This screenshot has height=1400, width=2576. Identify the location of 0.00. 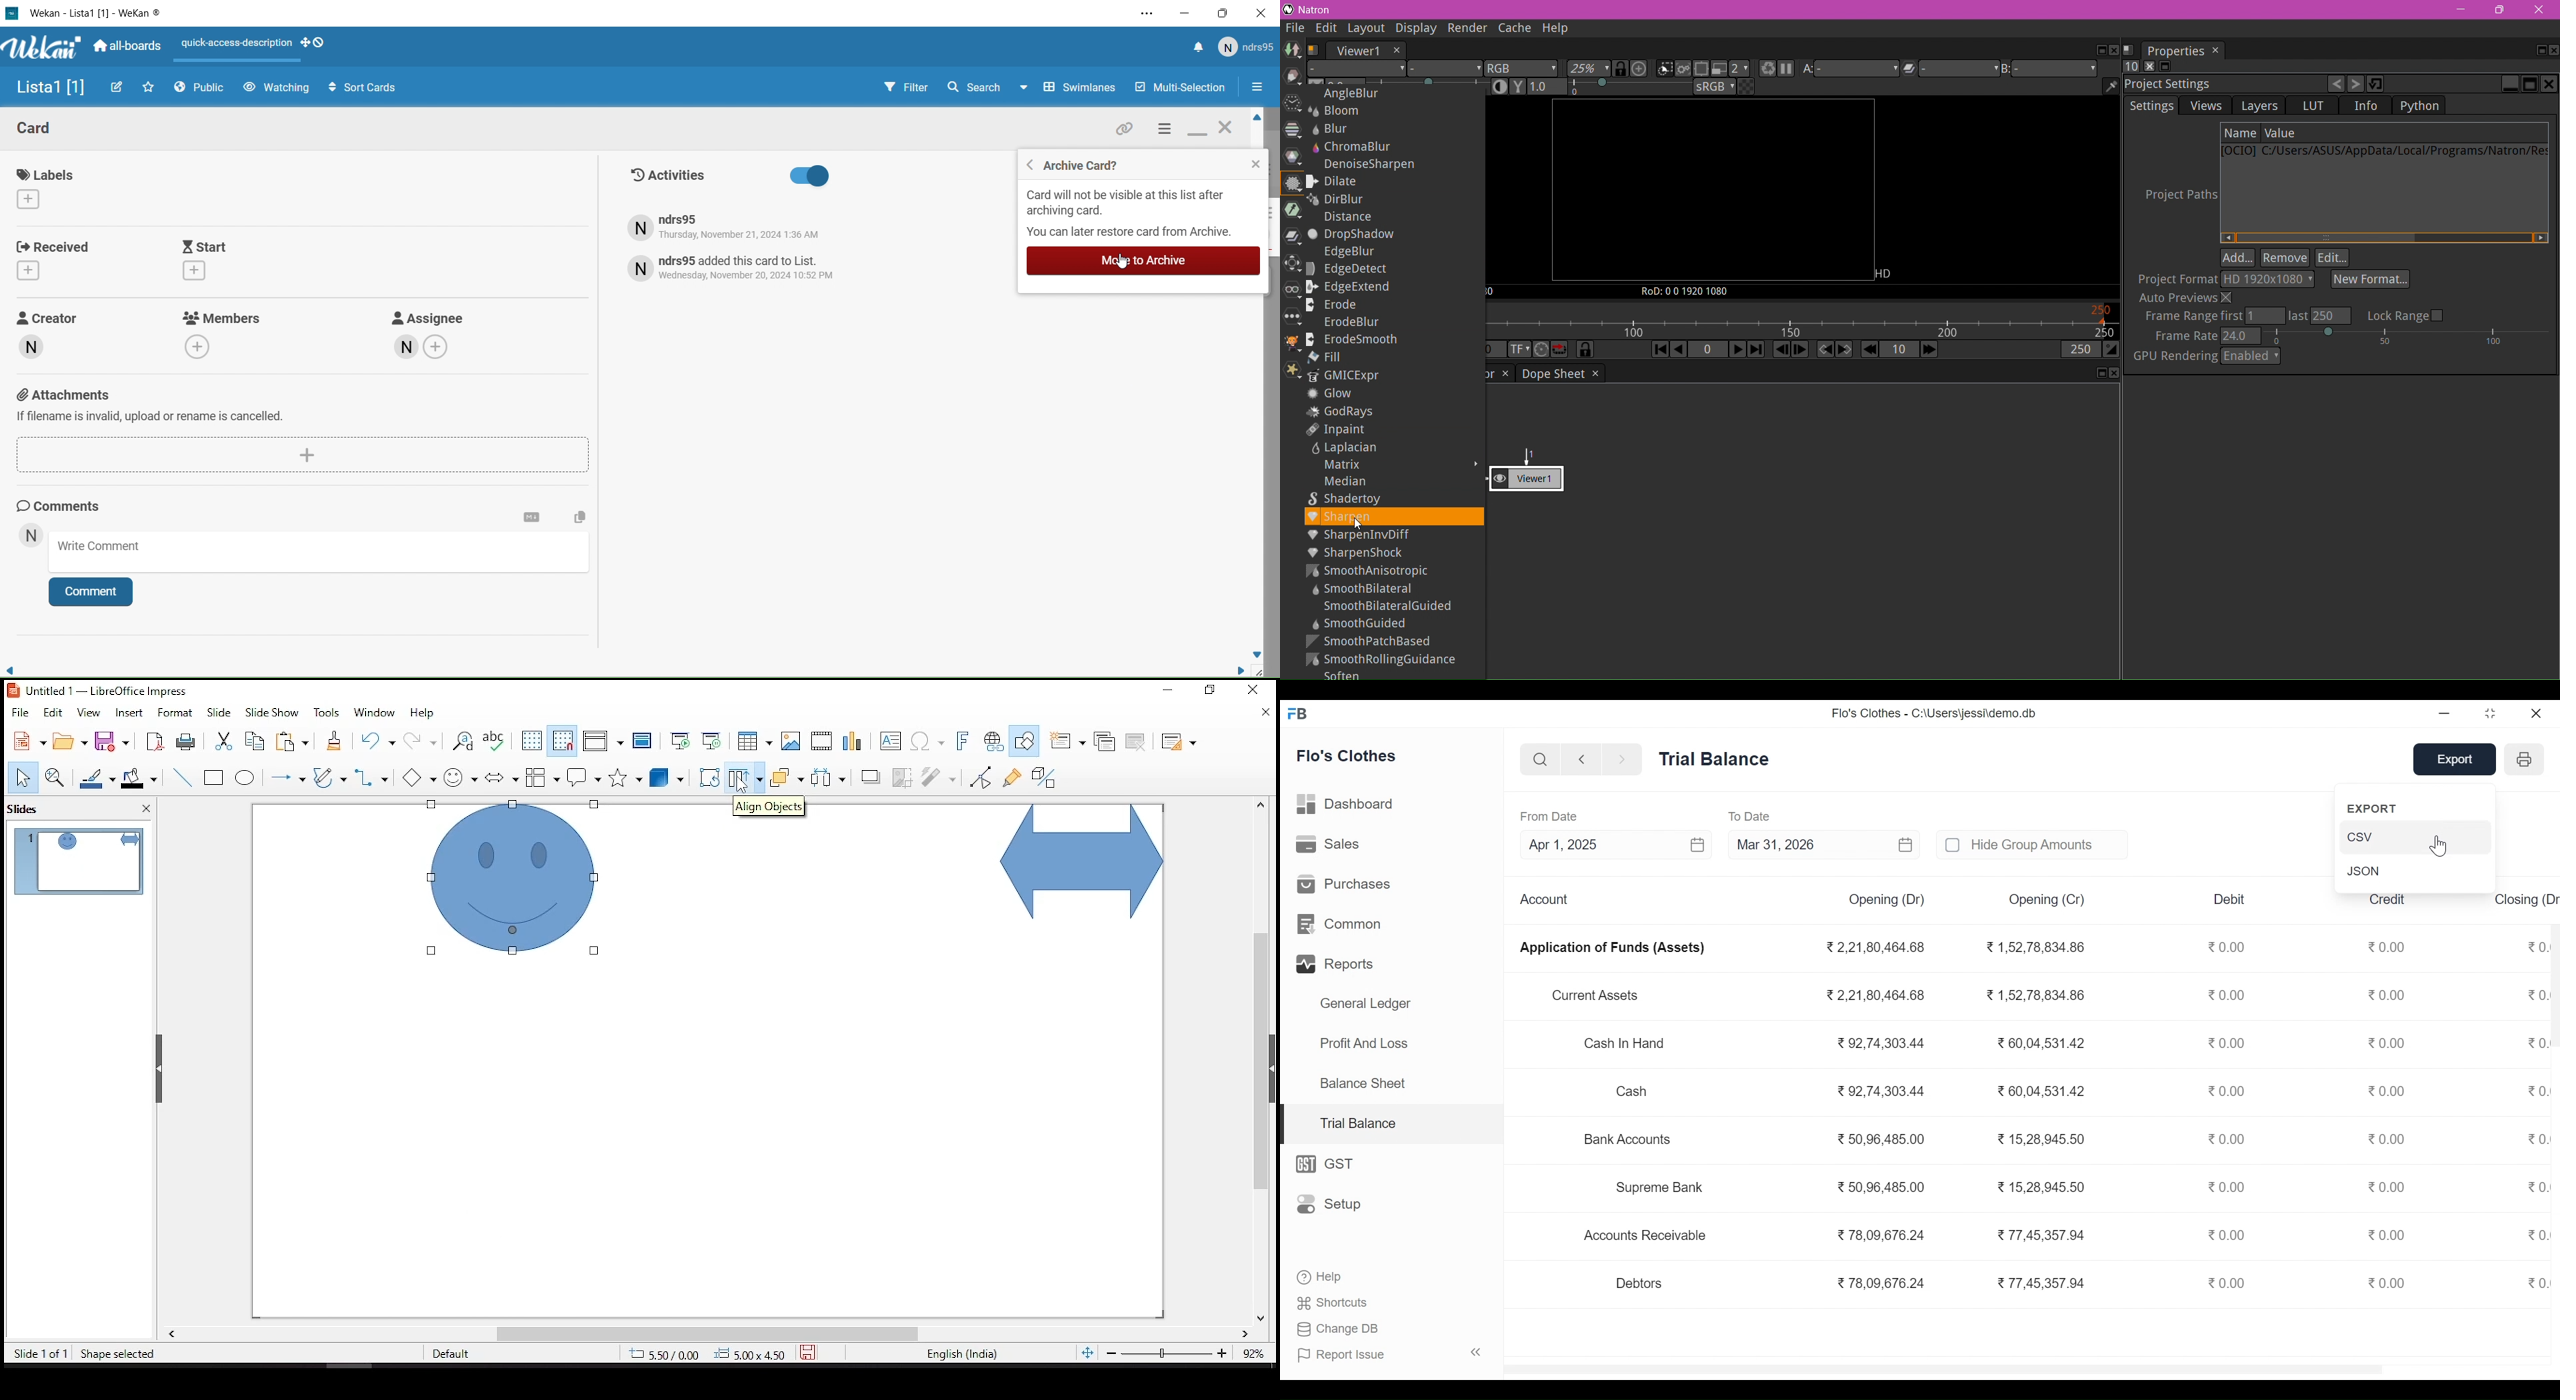
(2536, 1282).